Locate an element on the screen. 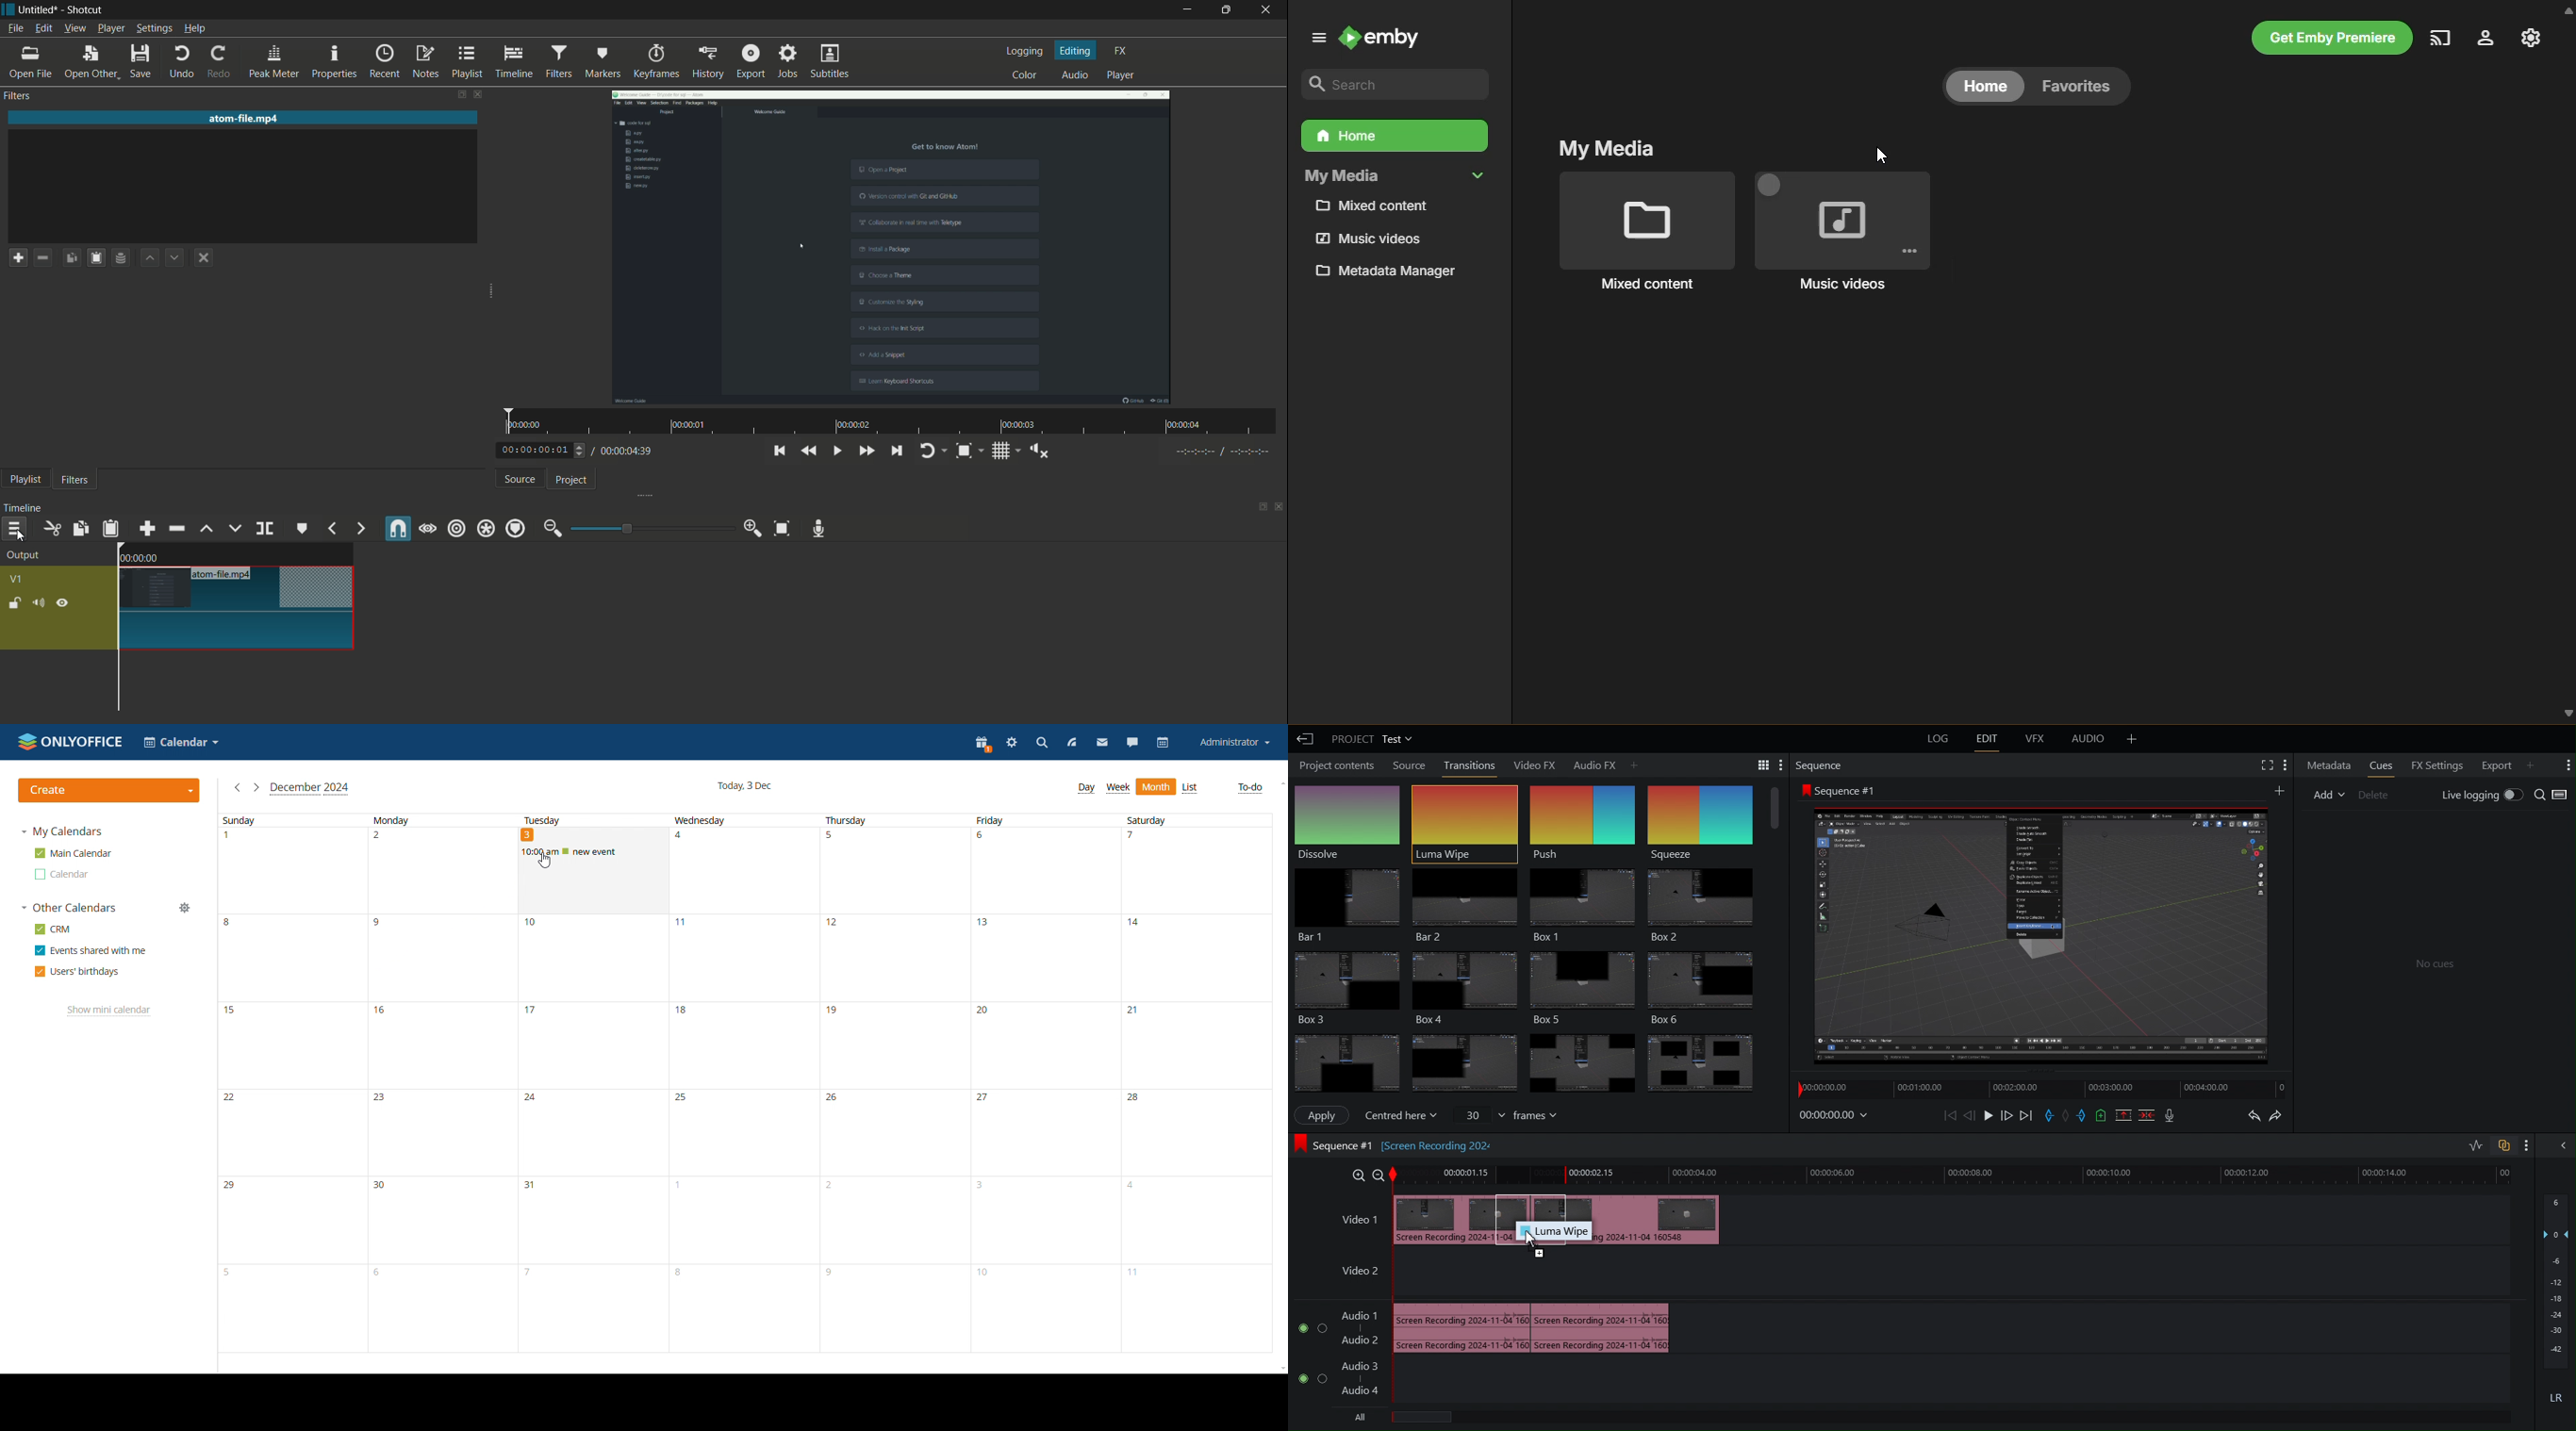 The height and width of the screenshot is (1456, 2576). 1 is located at coordinates (291, 871).